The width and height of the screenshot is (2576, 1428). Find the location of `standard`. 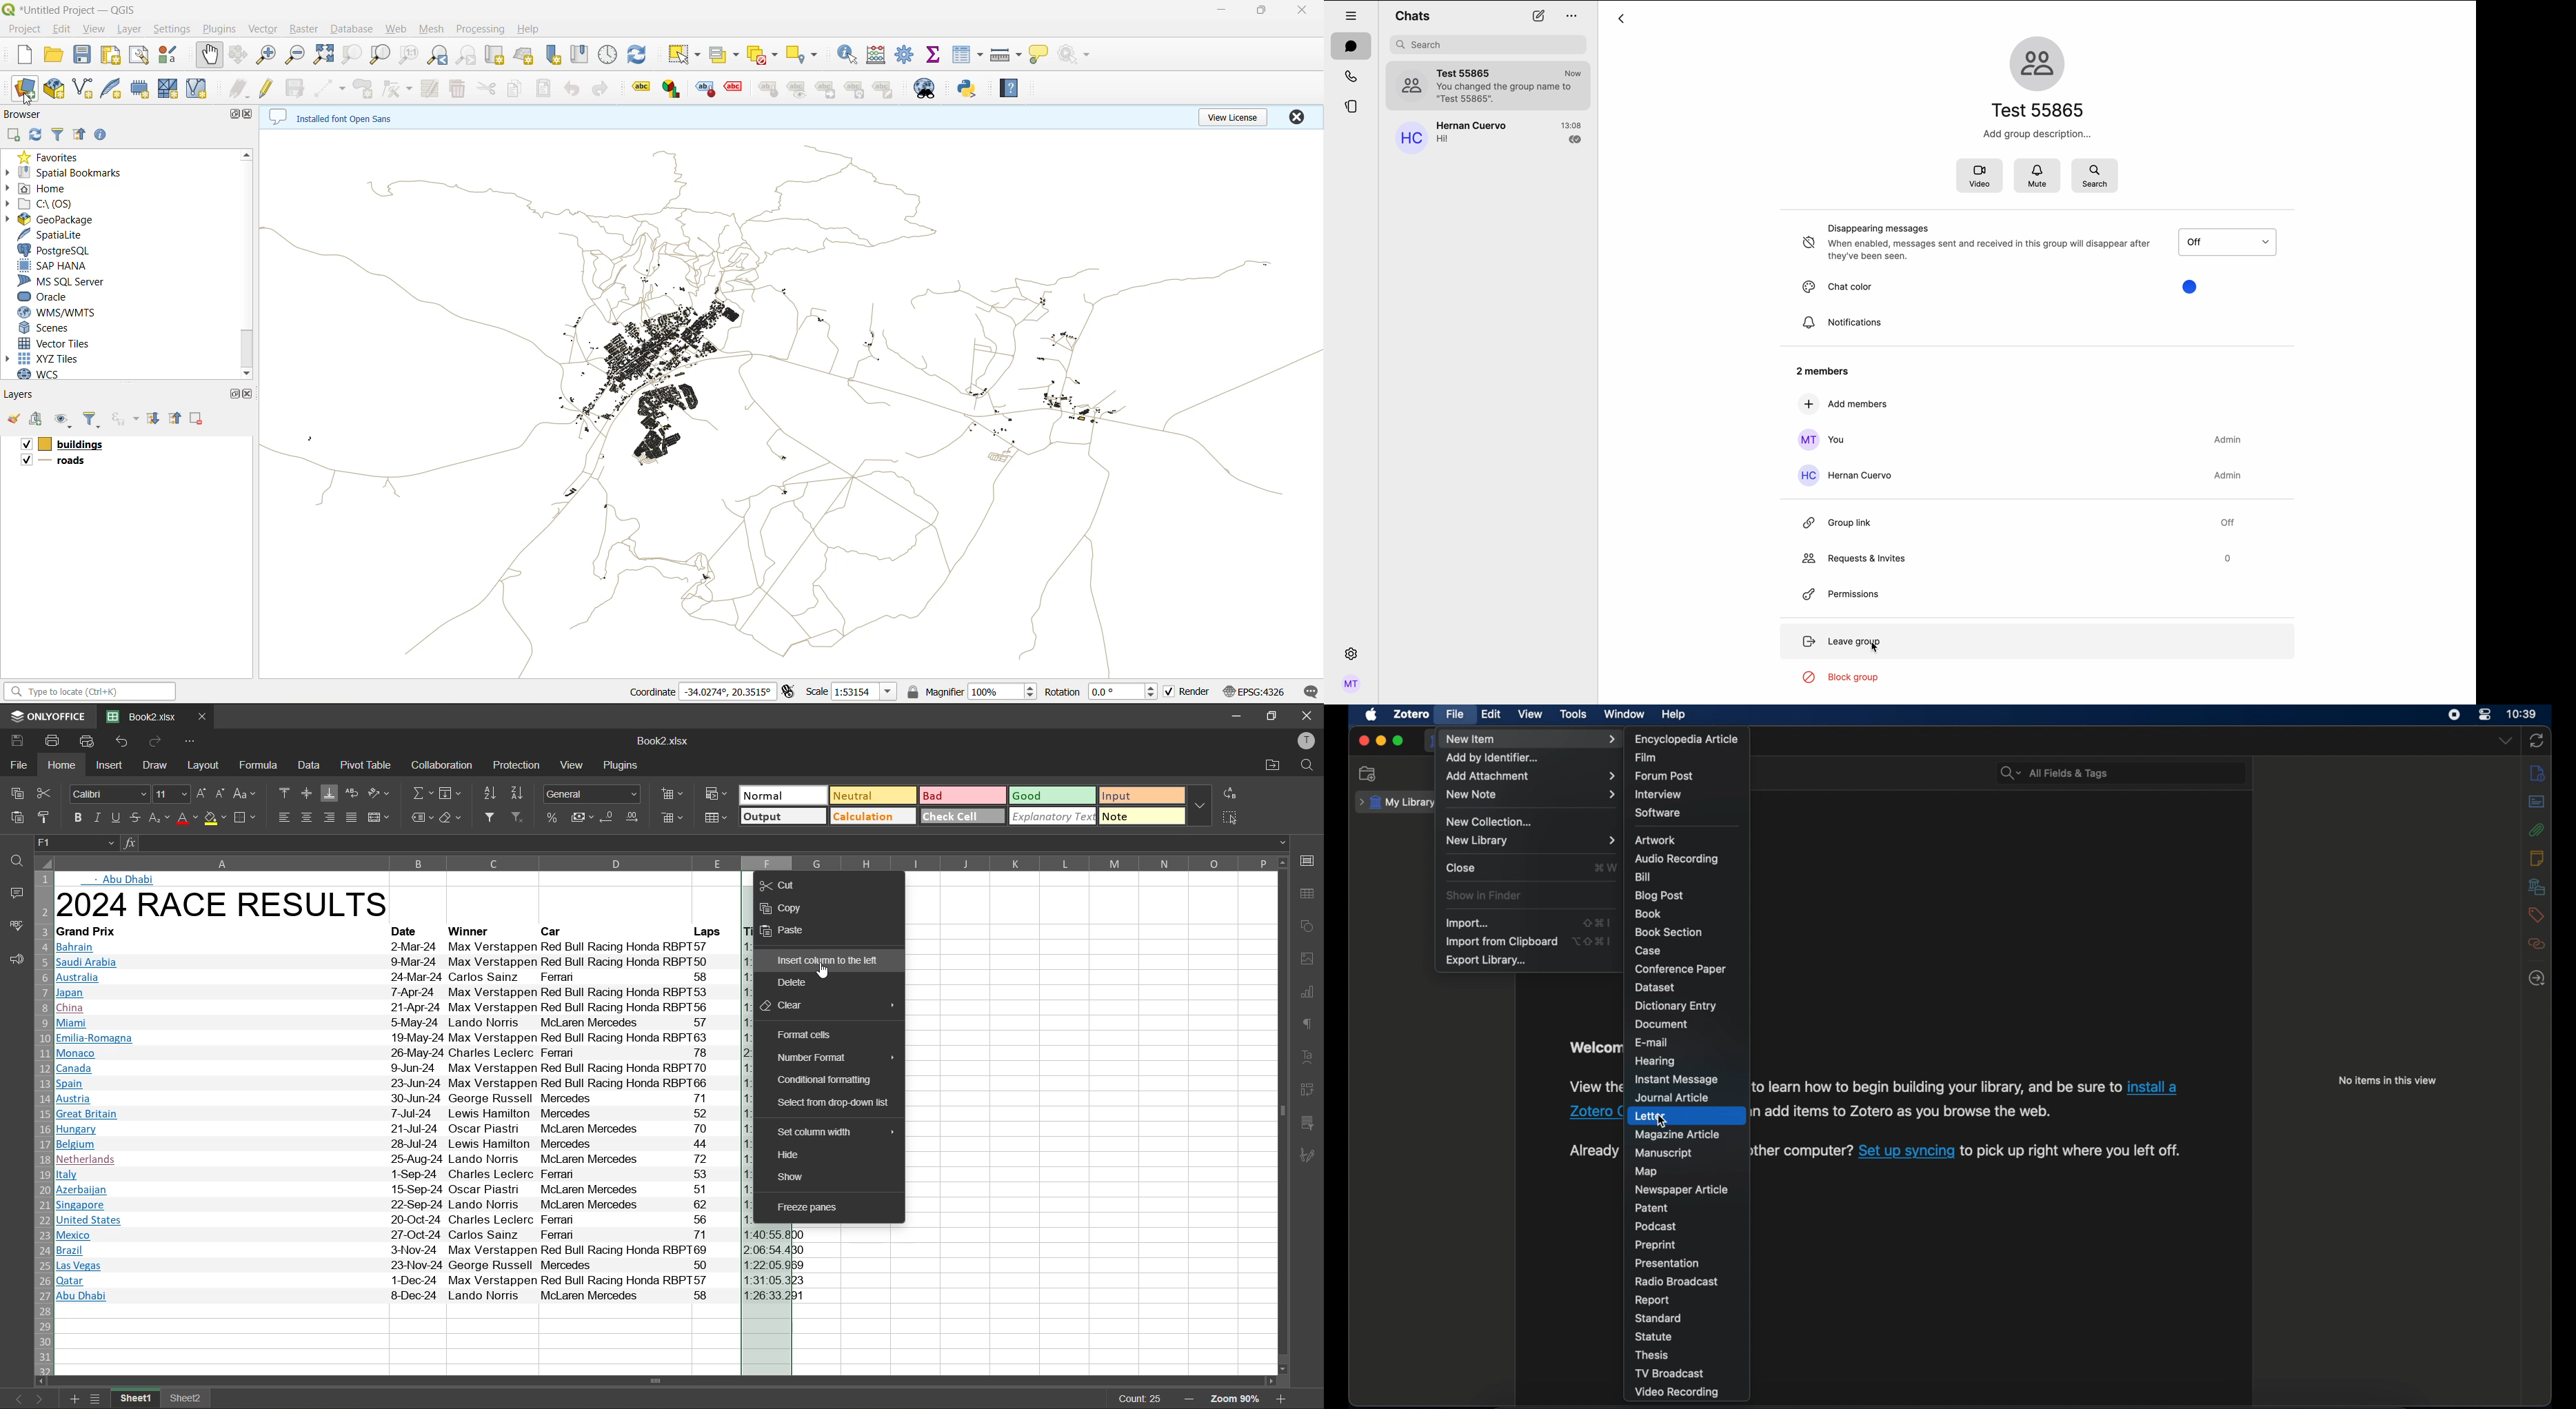

standard is located at coordinates (1662, 1318).